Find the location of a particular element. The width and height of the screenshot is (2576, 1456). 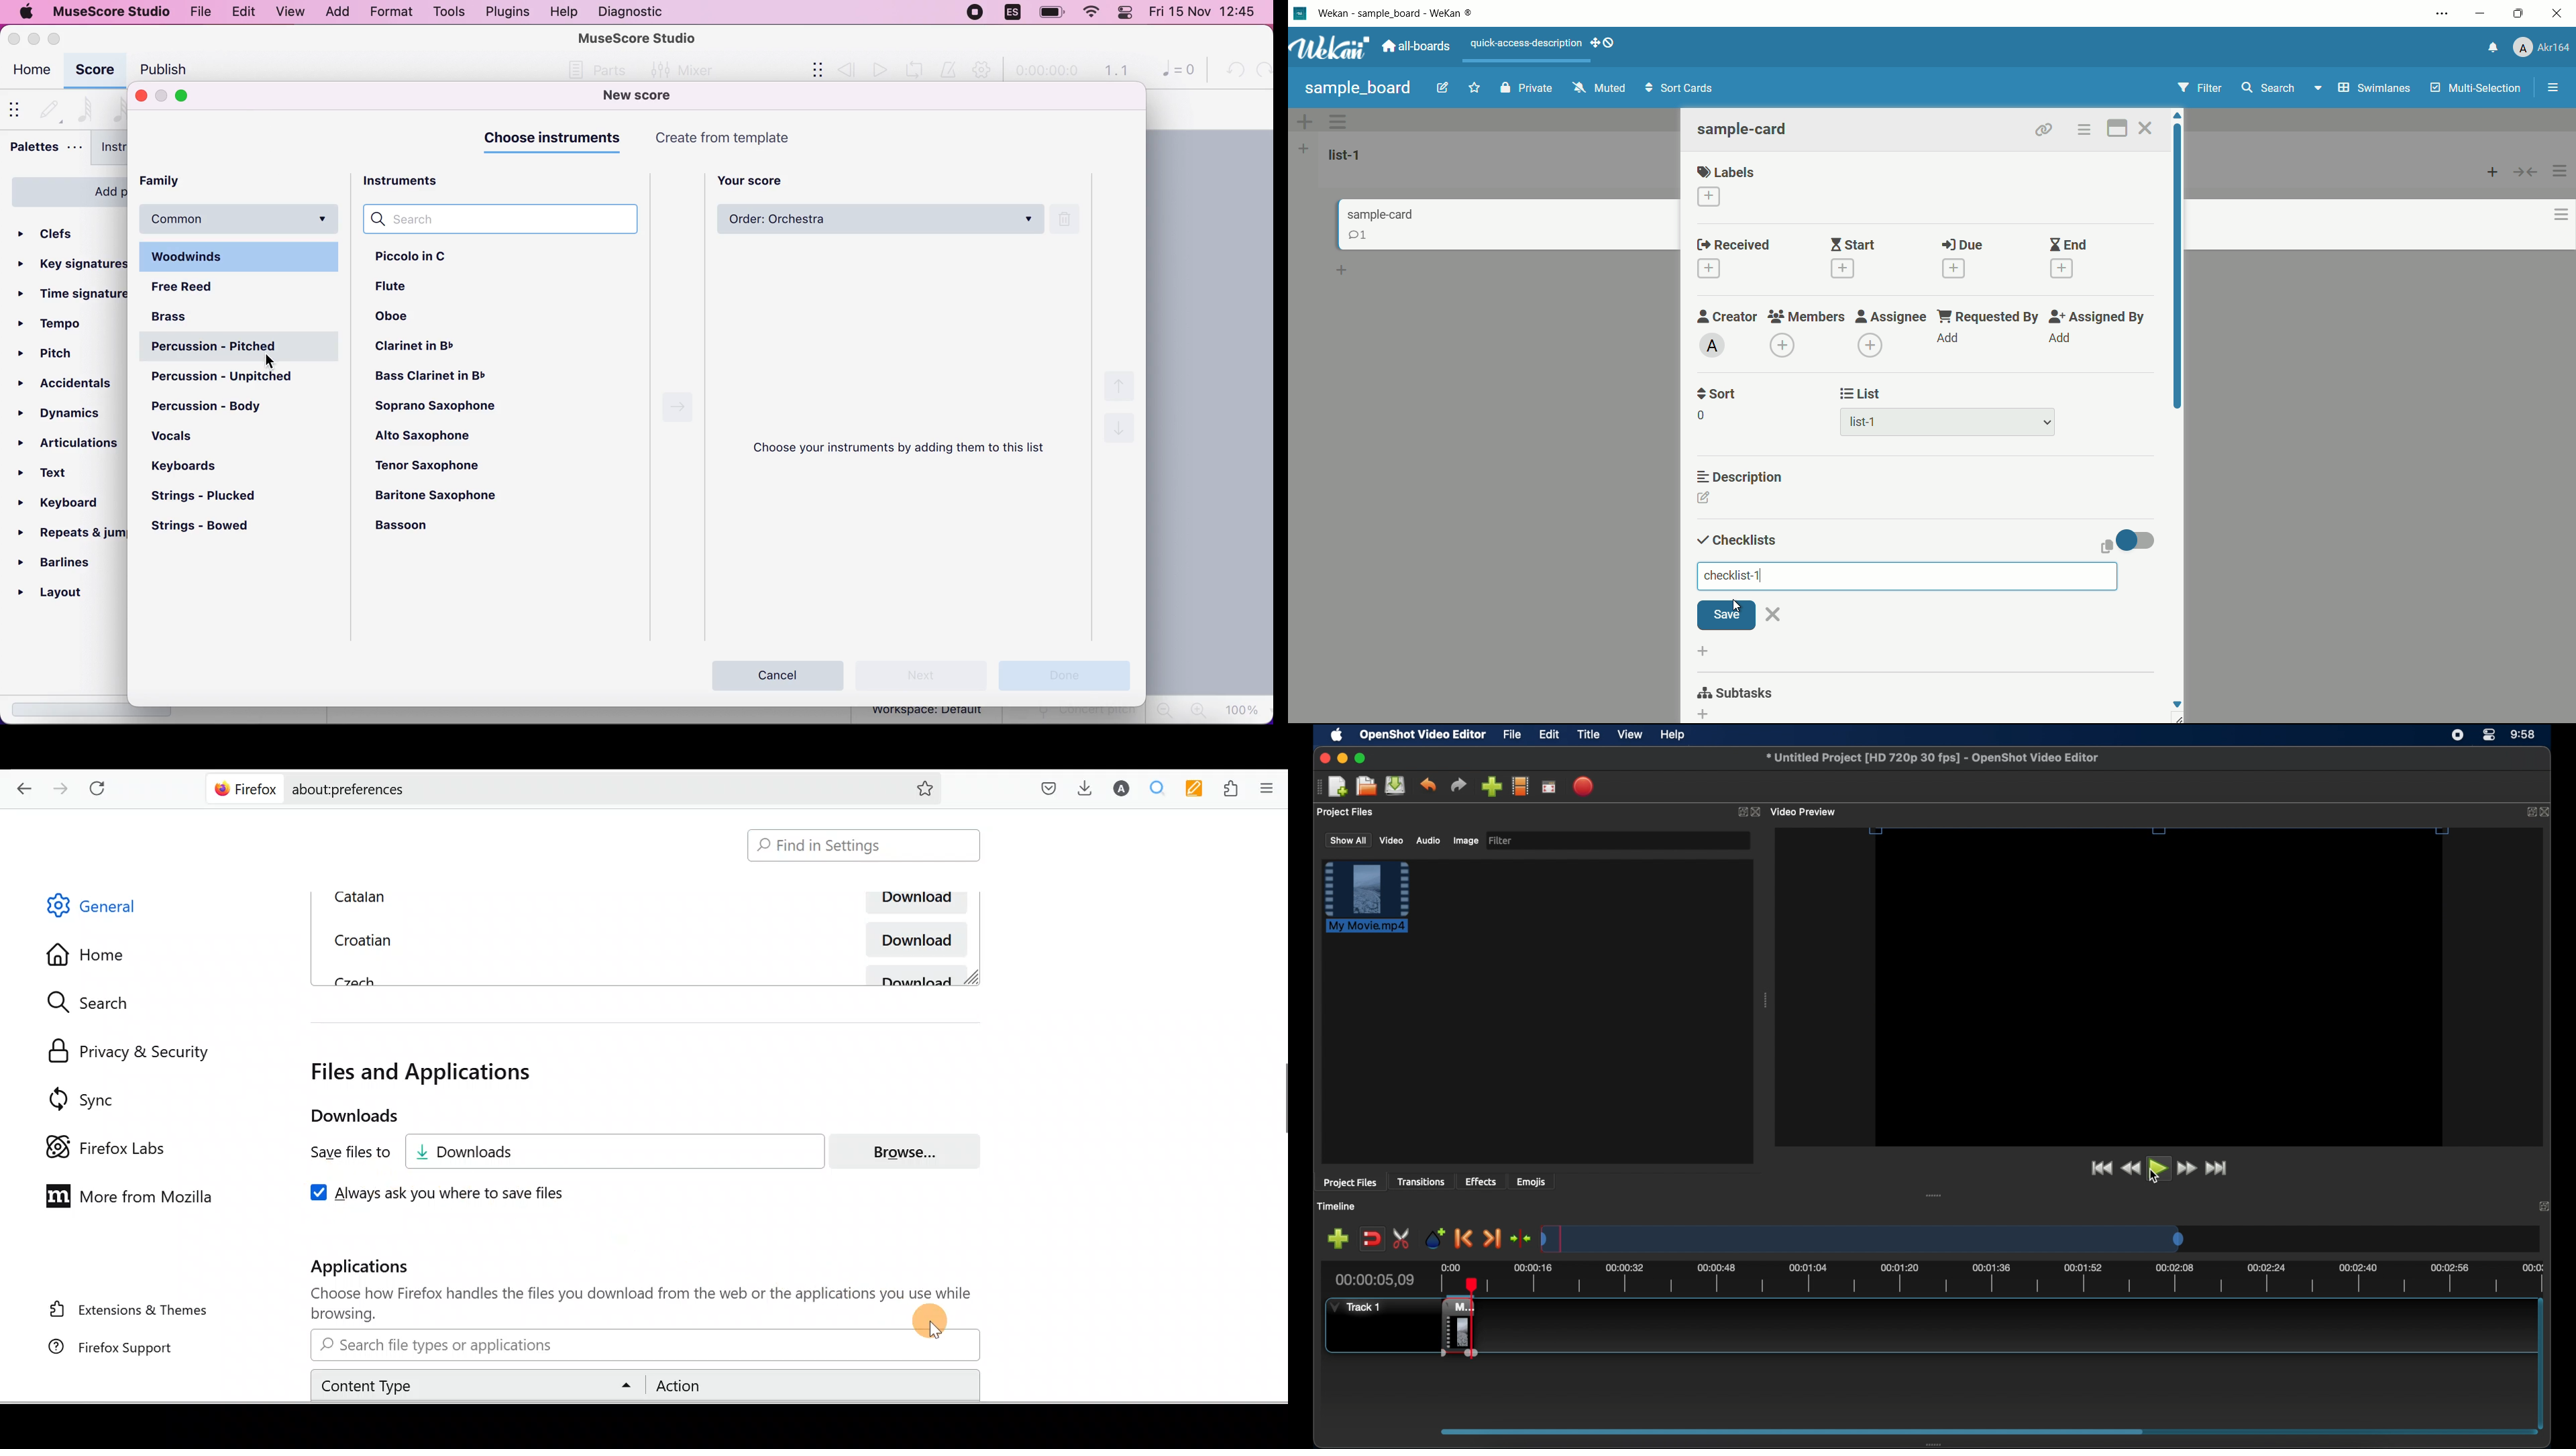

edit is located at coordinates (1434, 87).